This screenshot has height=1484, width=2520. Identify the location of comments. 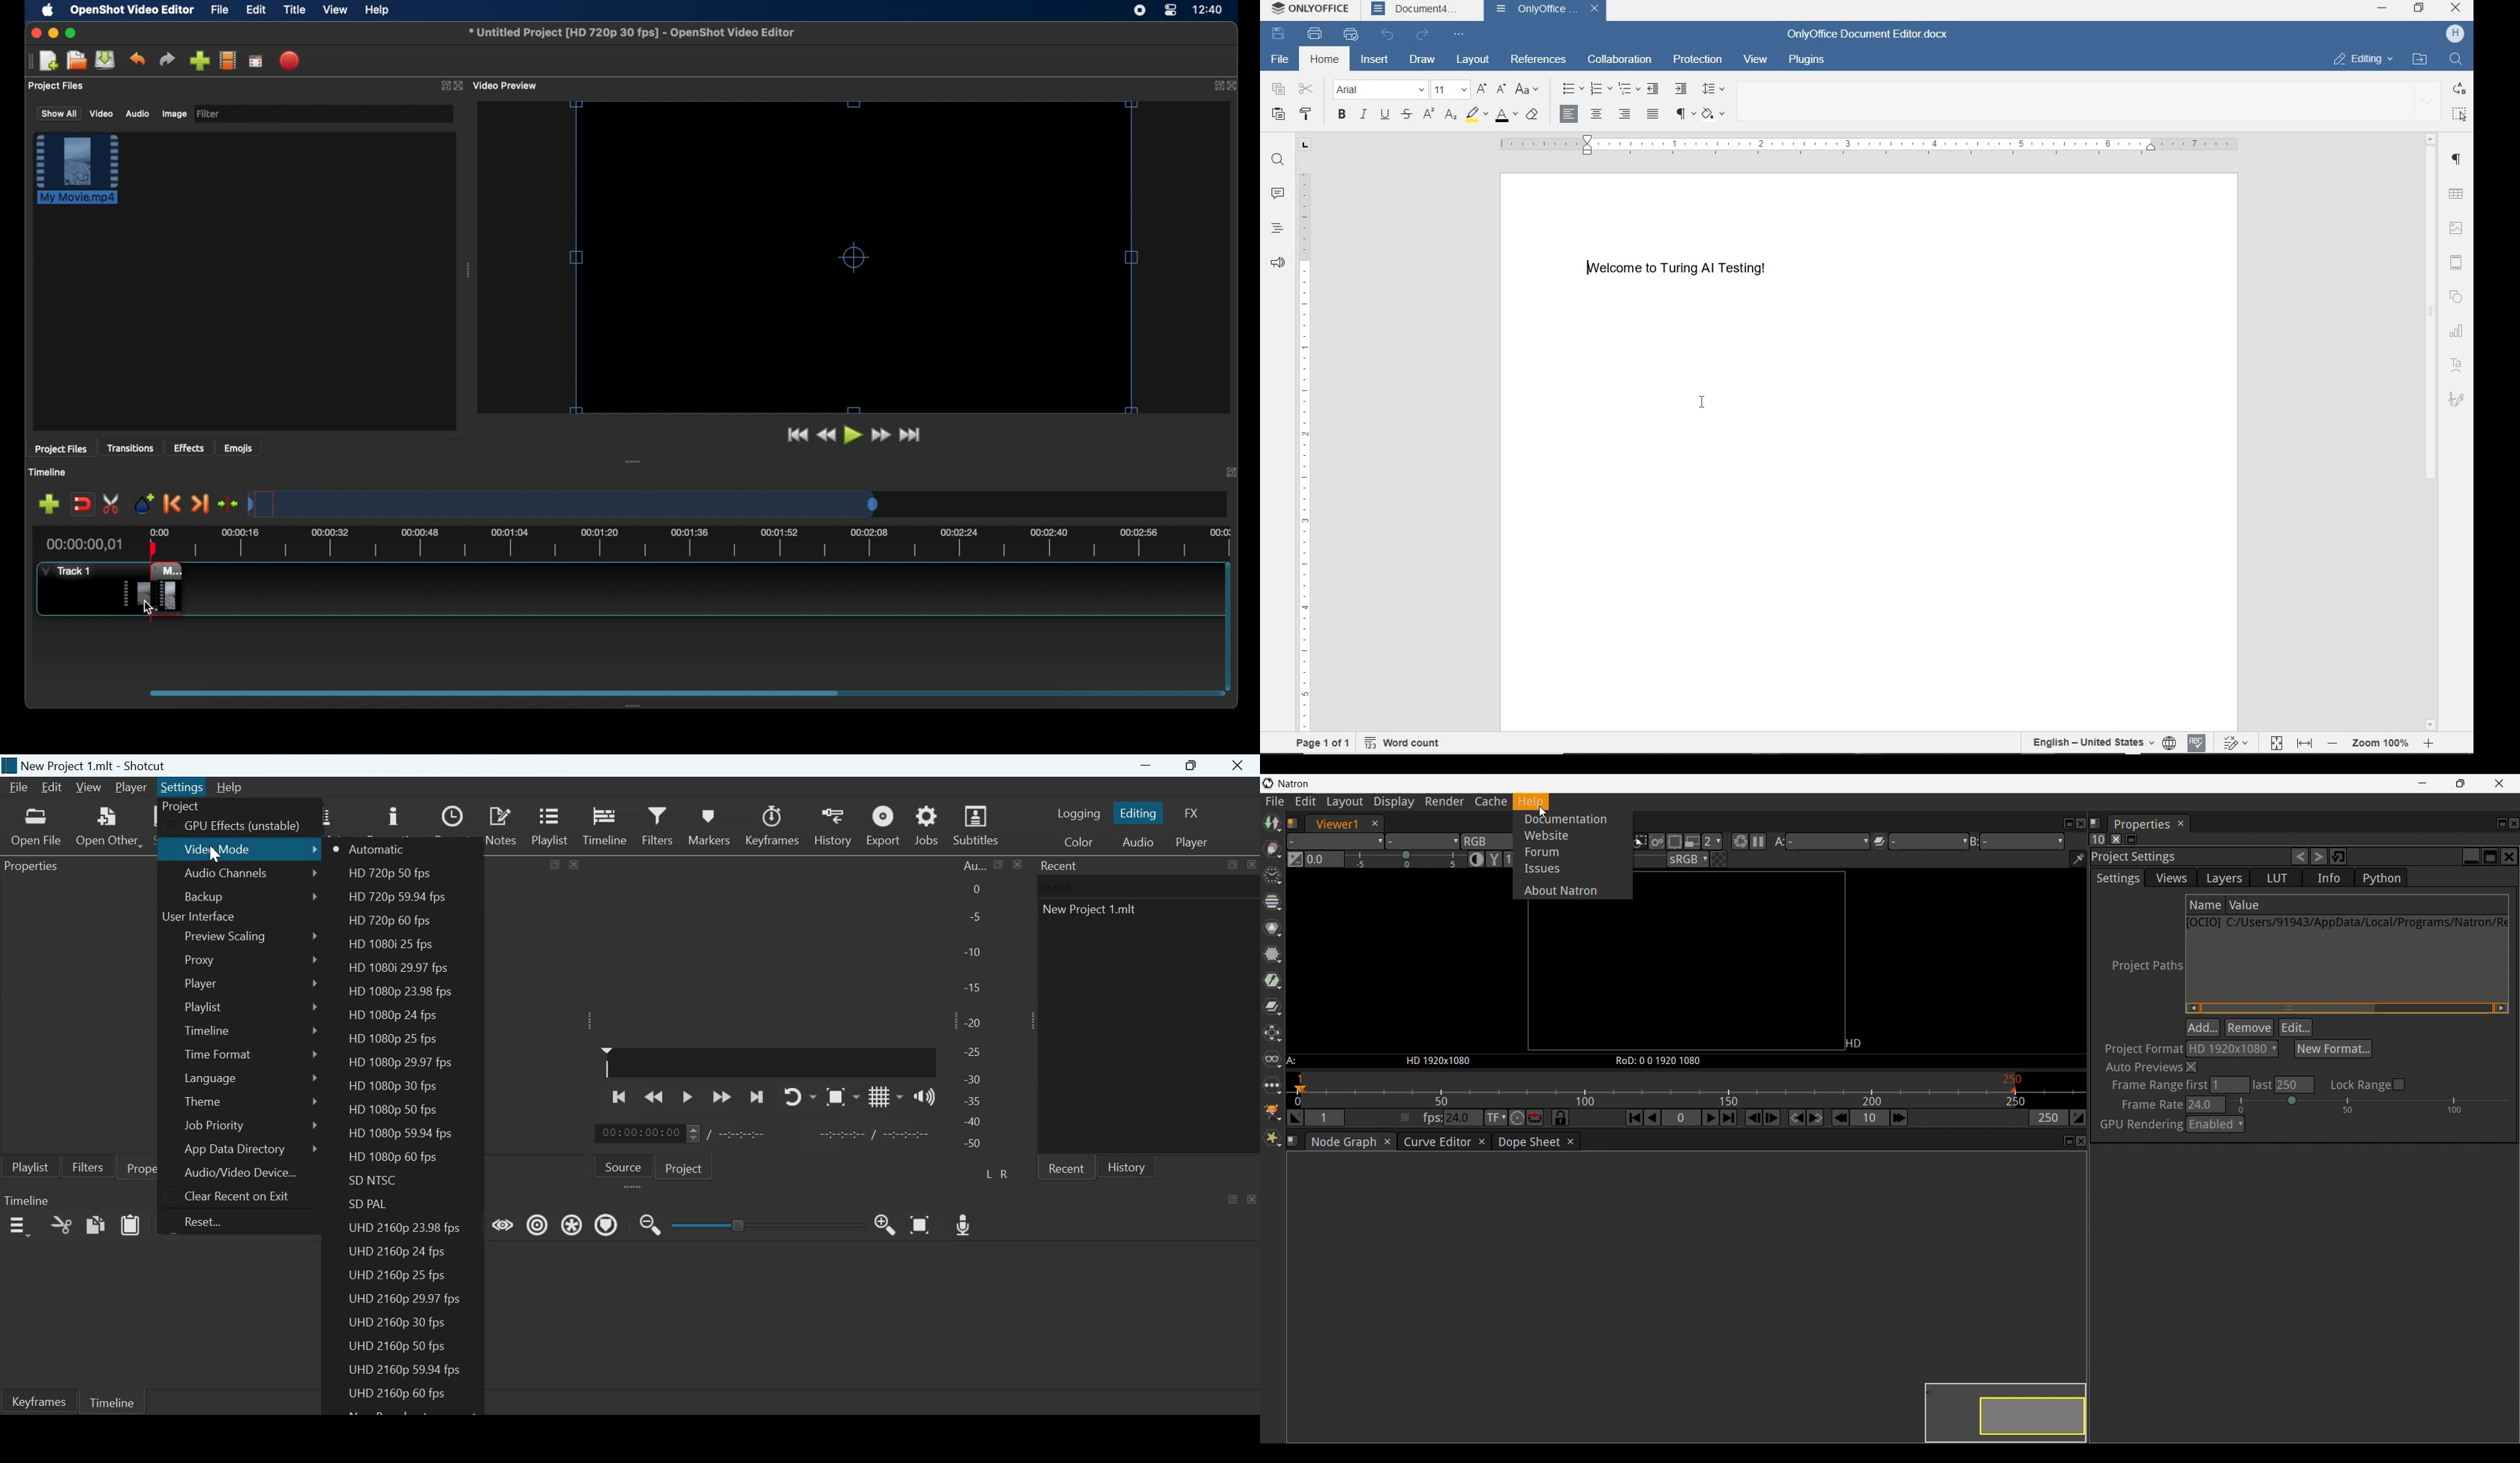
(1278, 195).